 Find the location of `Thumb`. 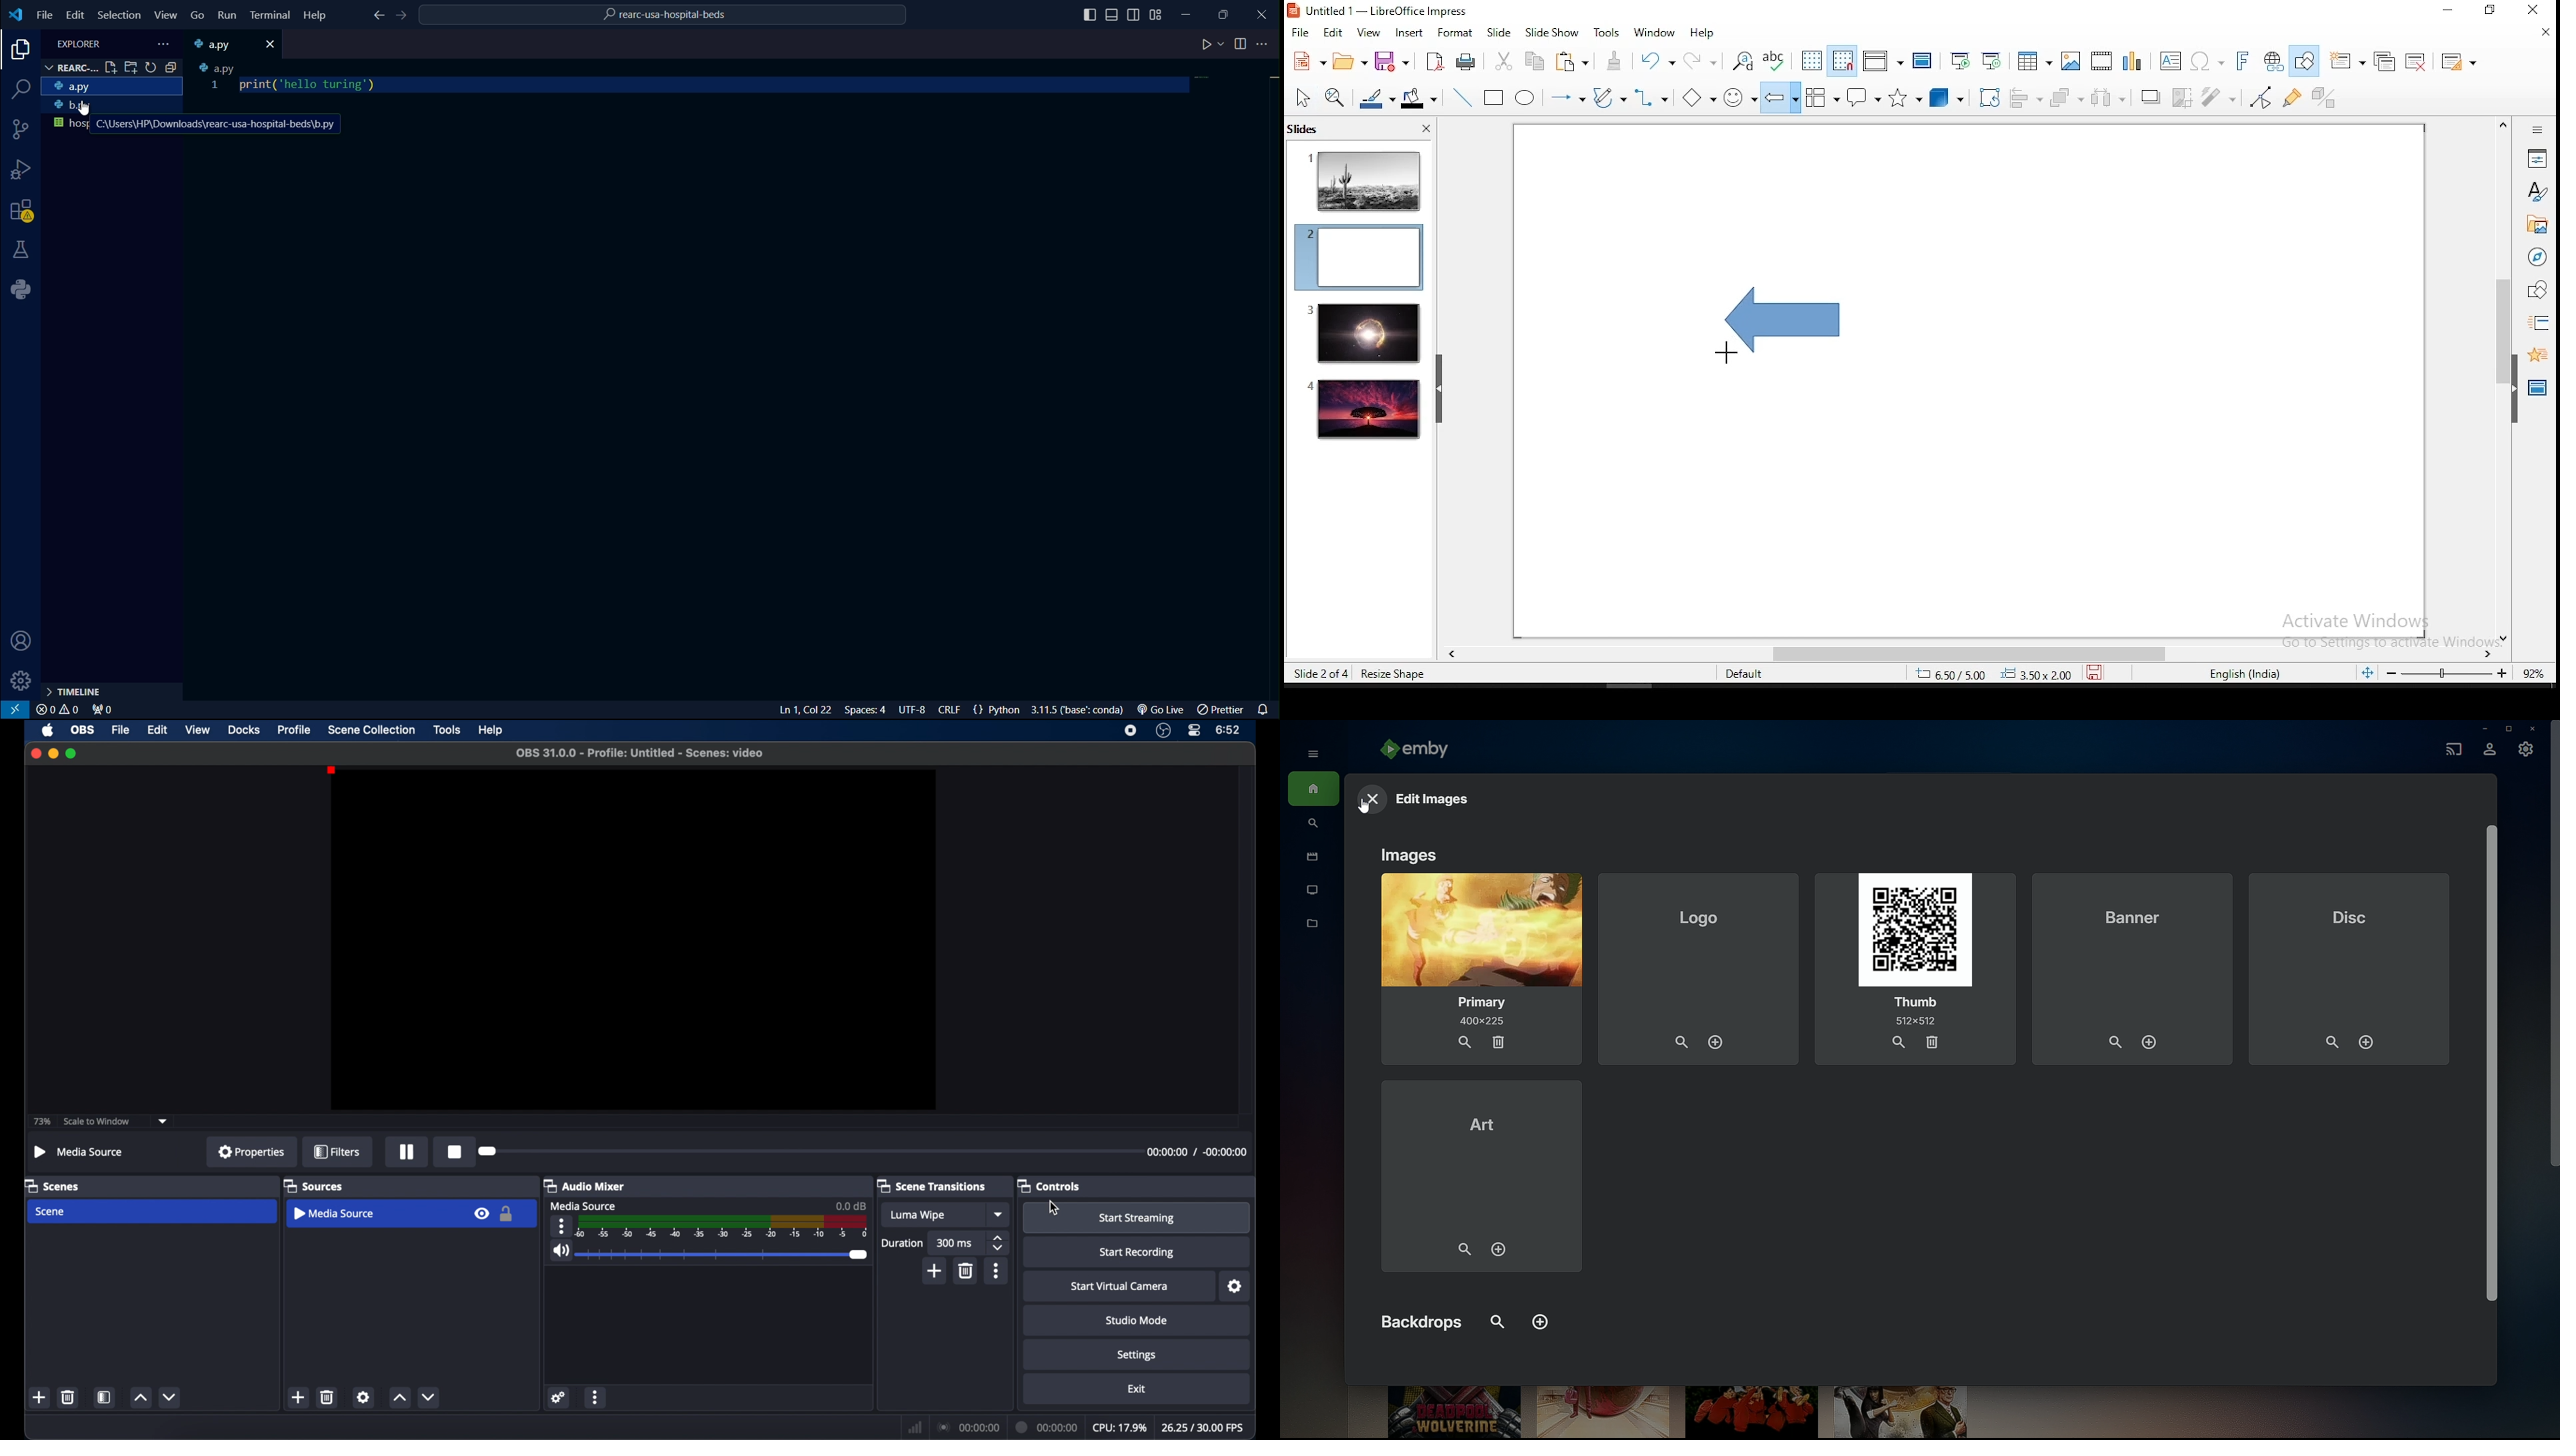

Thumb is located at coordinates (1917, 965).